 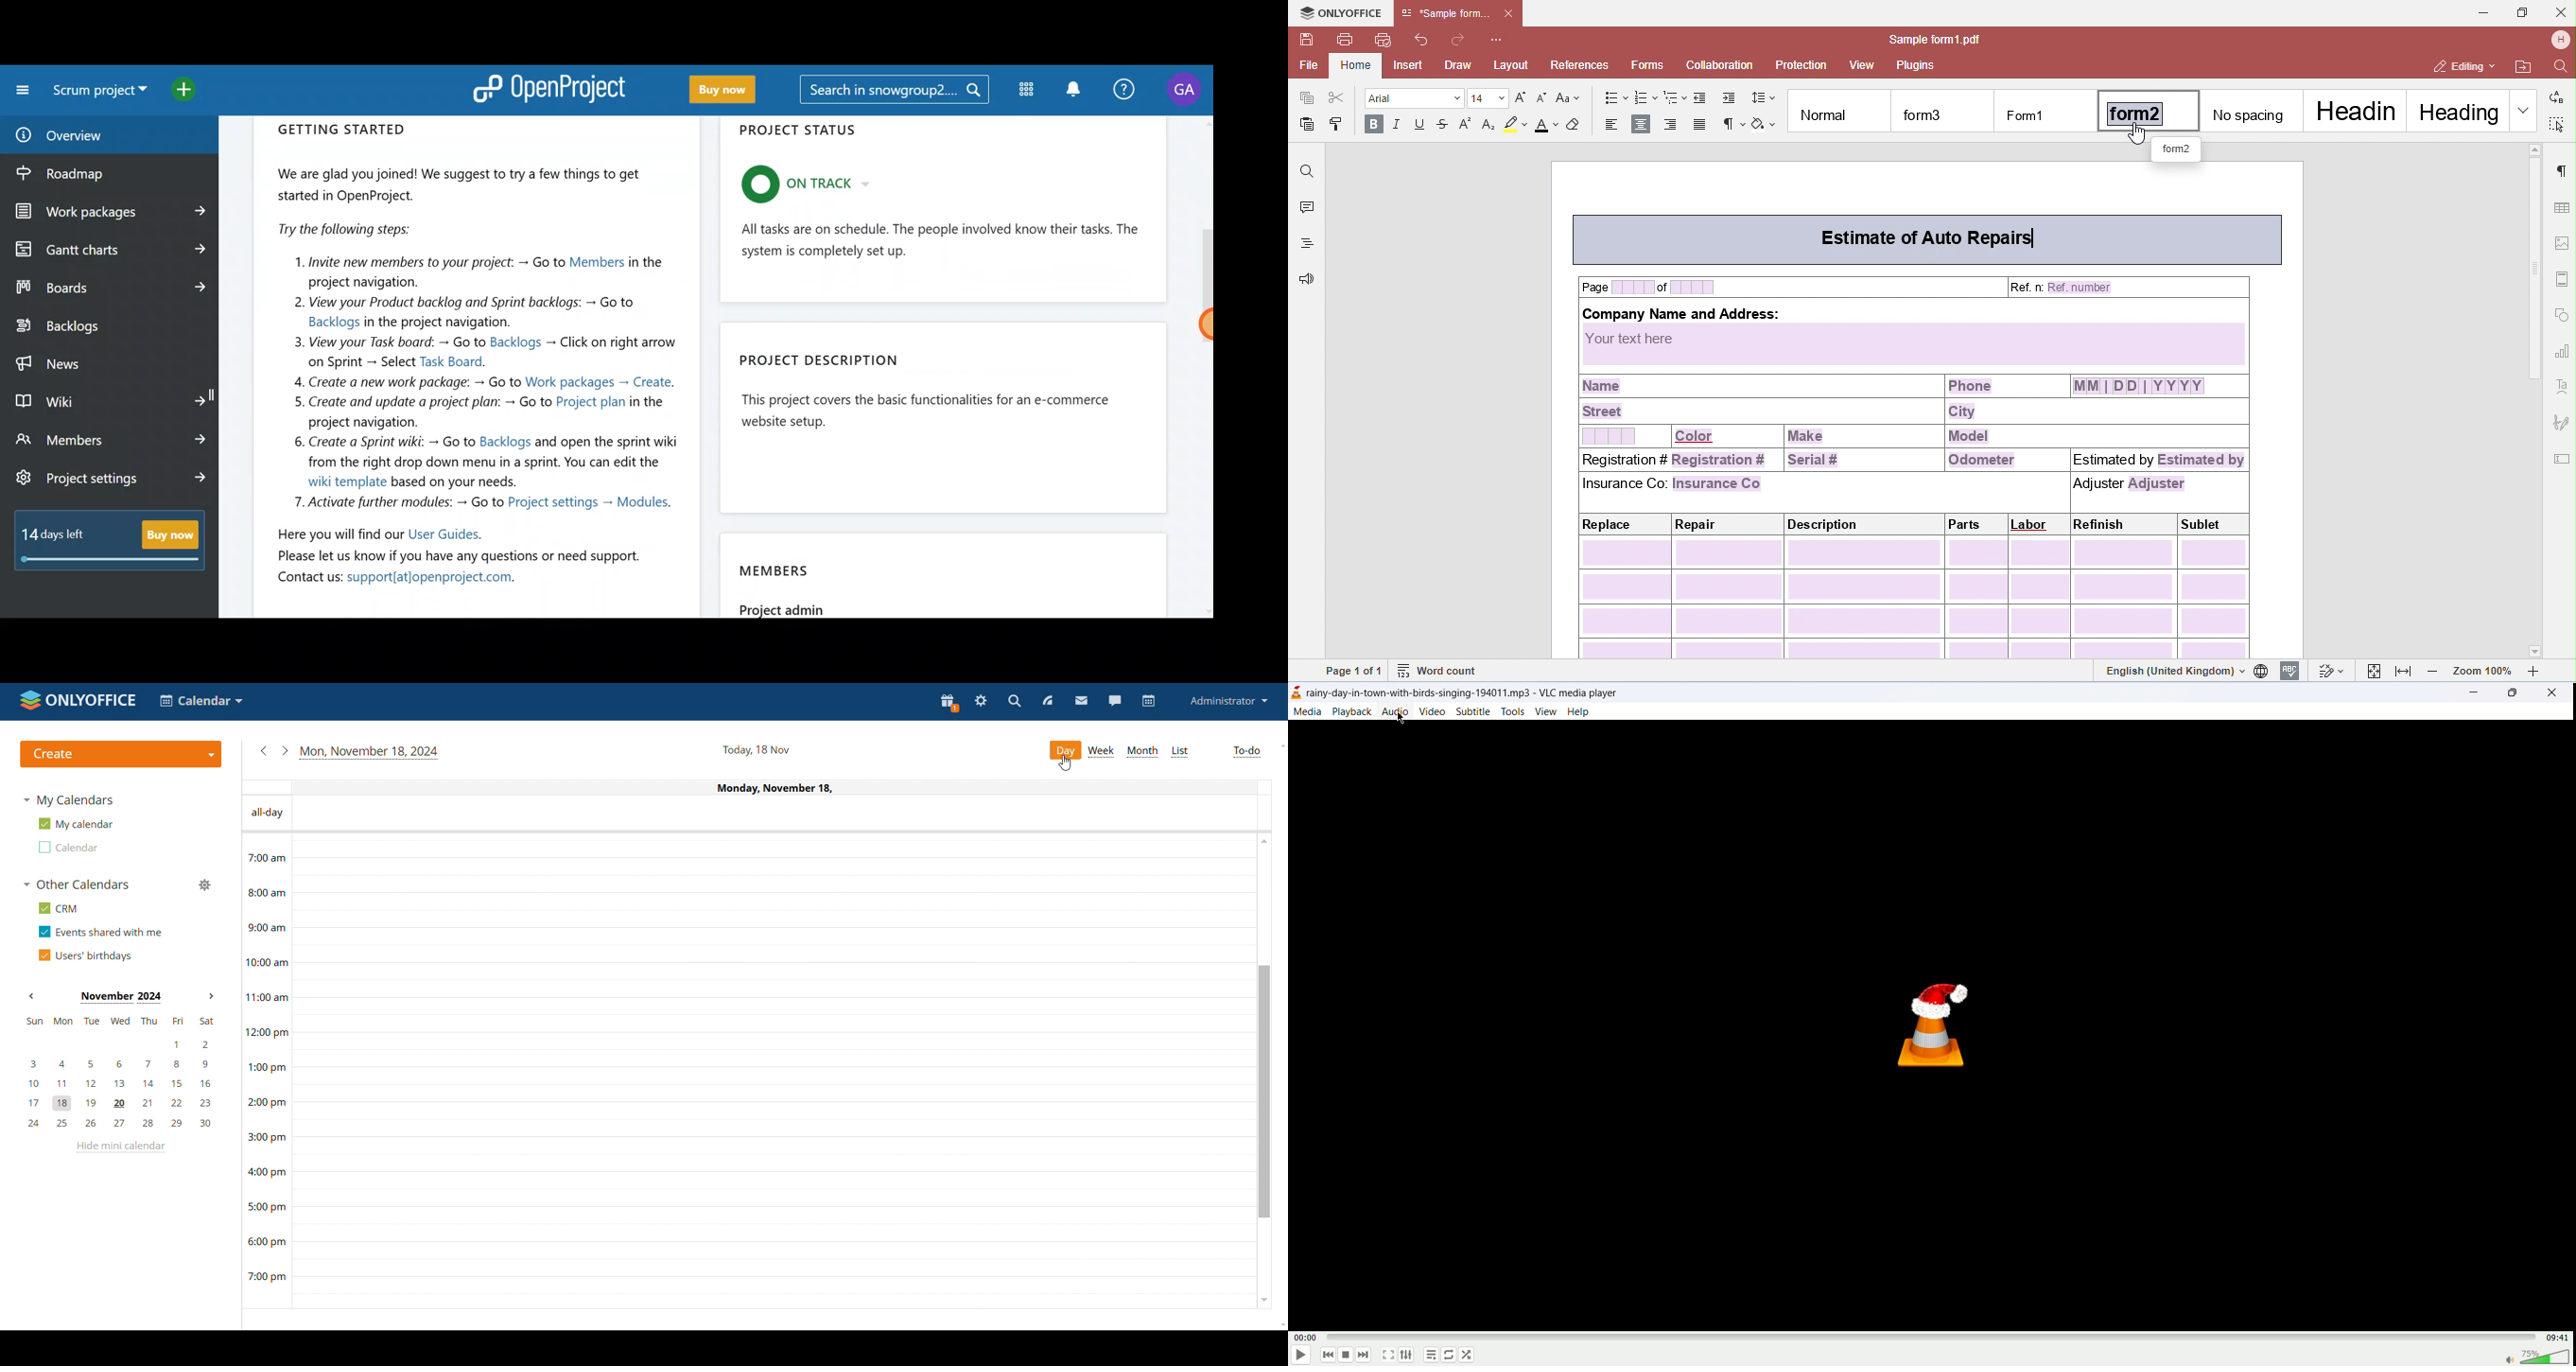 I want to click on current day, so click(x=369, y=753).